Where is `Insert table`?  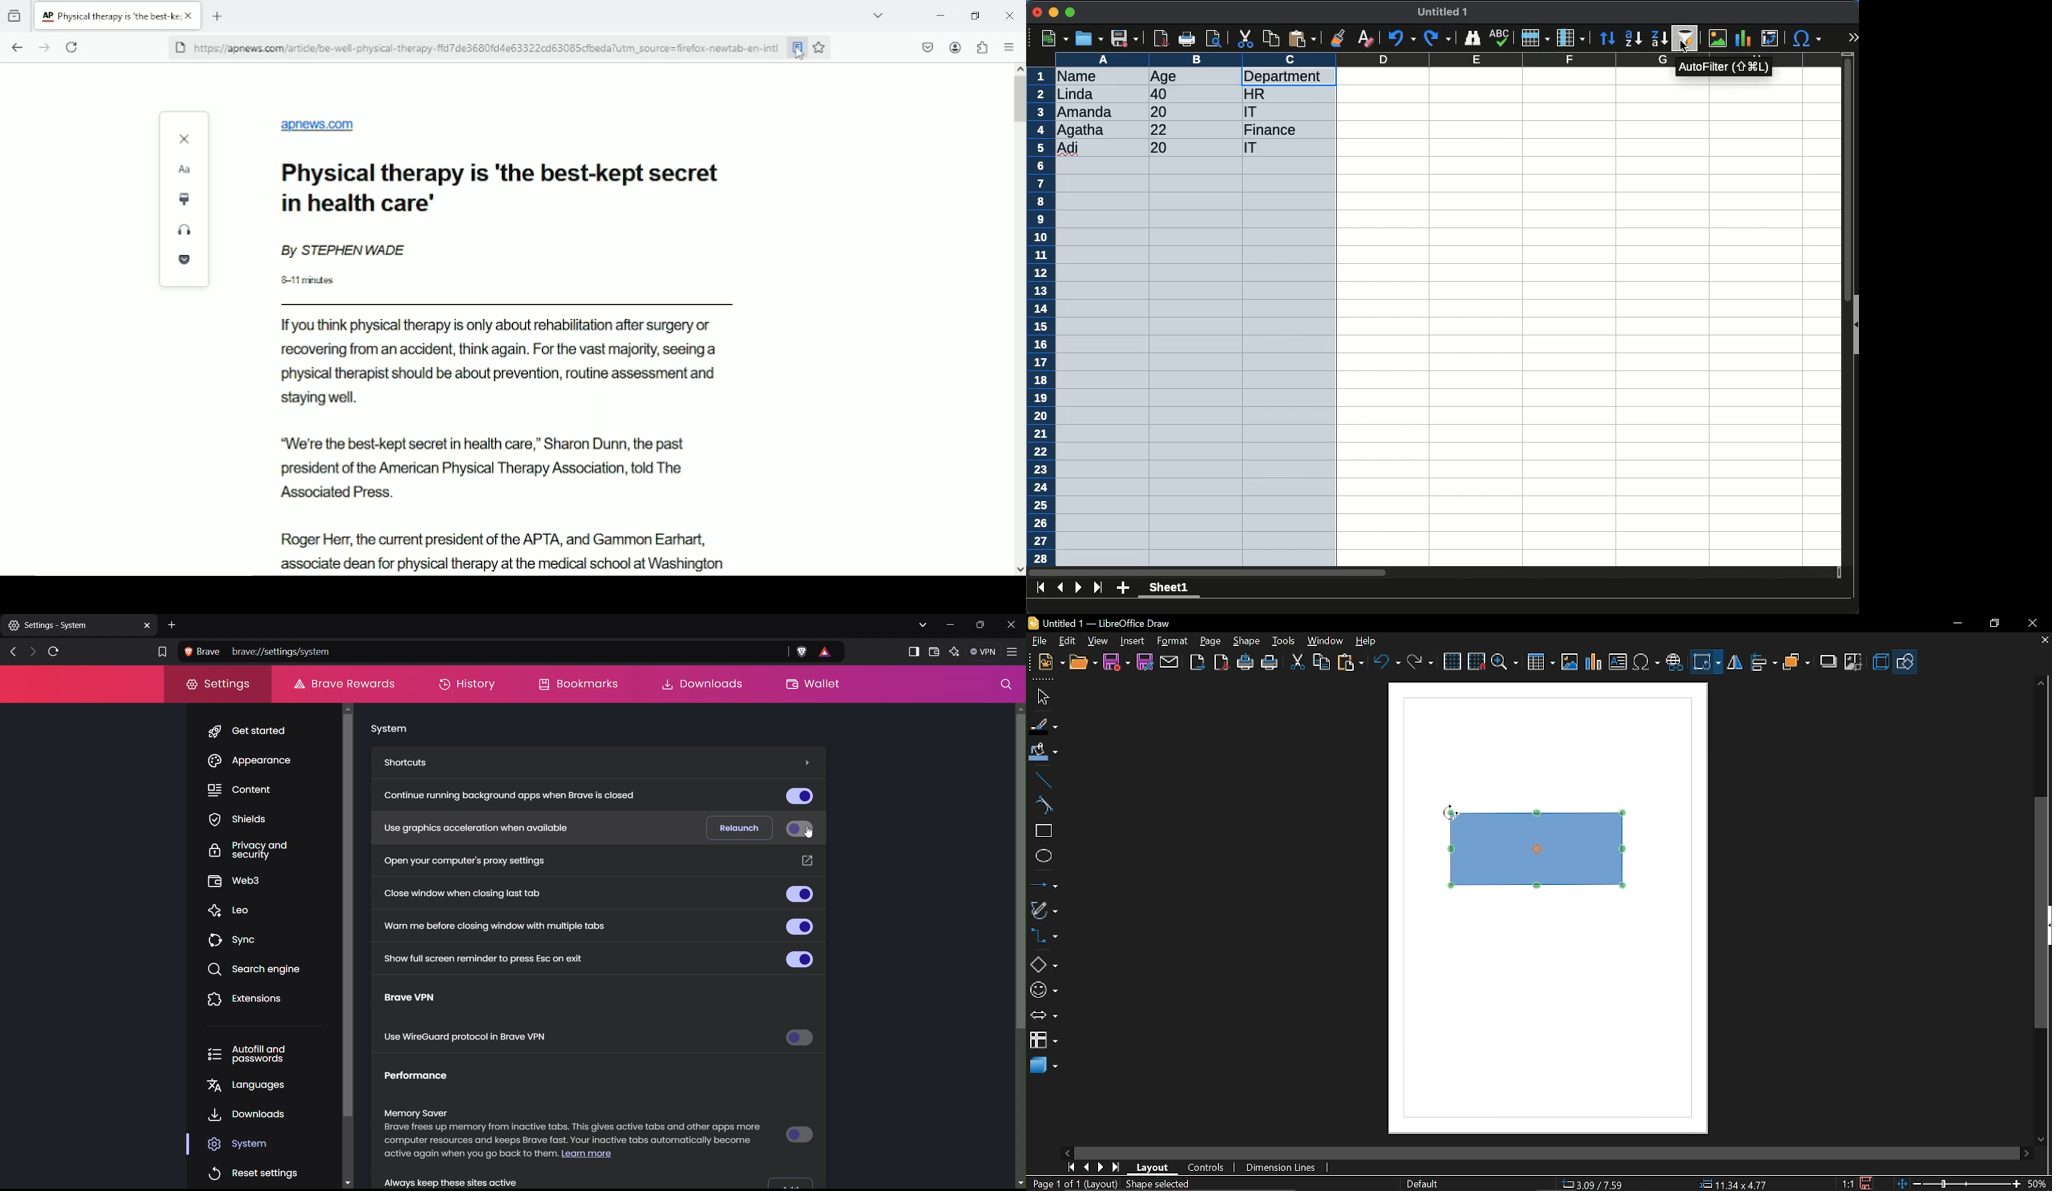 Insert table is located at coordinates (1541, 663).